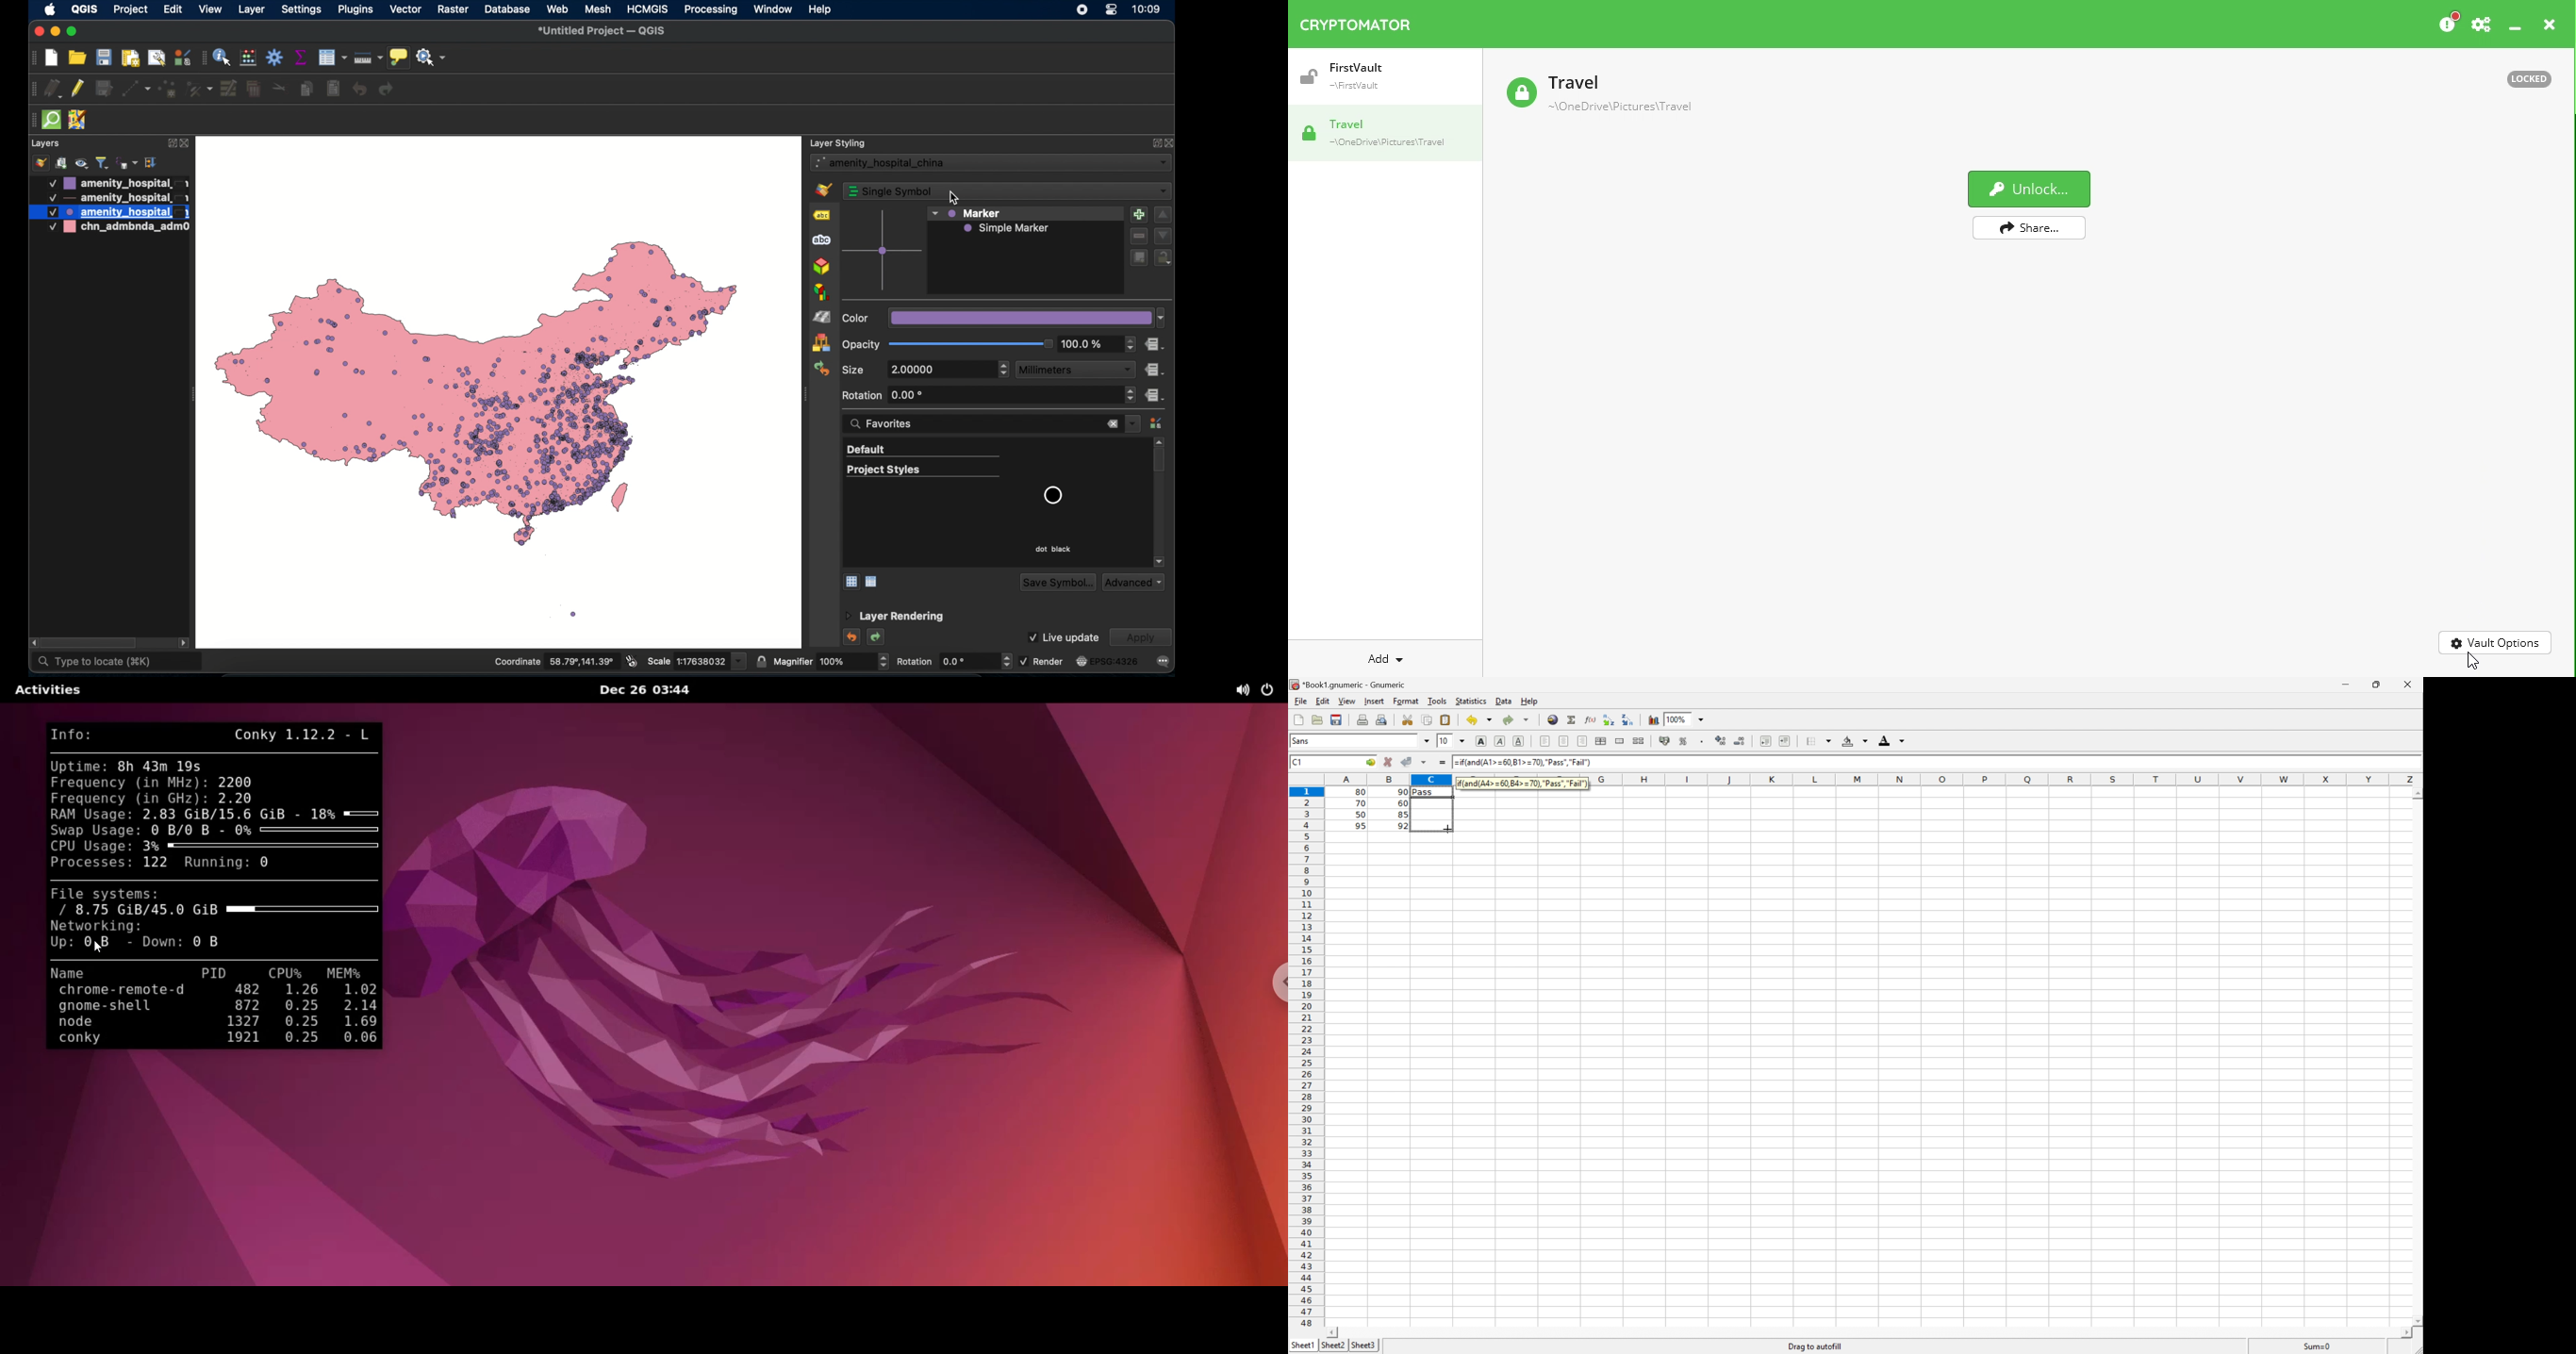 The image size is (2576, 1372). I want to click on screen recorder, so click(1081, 11).